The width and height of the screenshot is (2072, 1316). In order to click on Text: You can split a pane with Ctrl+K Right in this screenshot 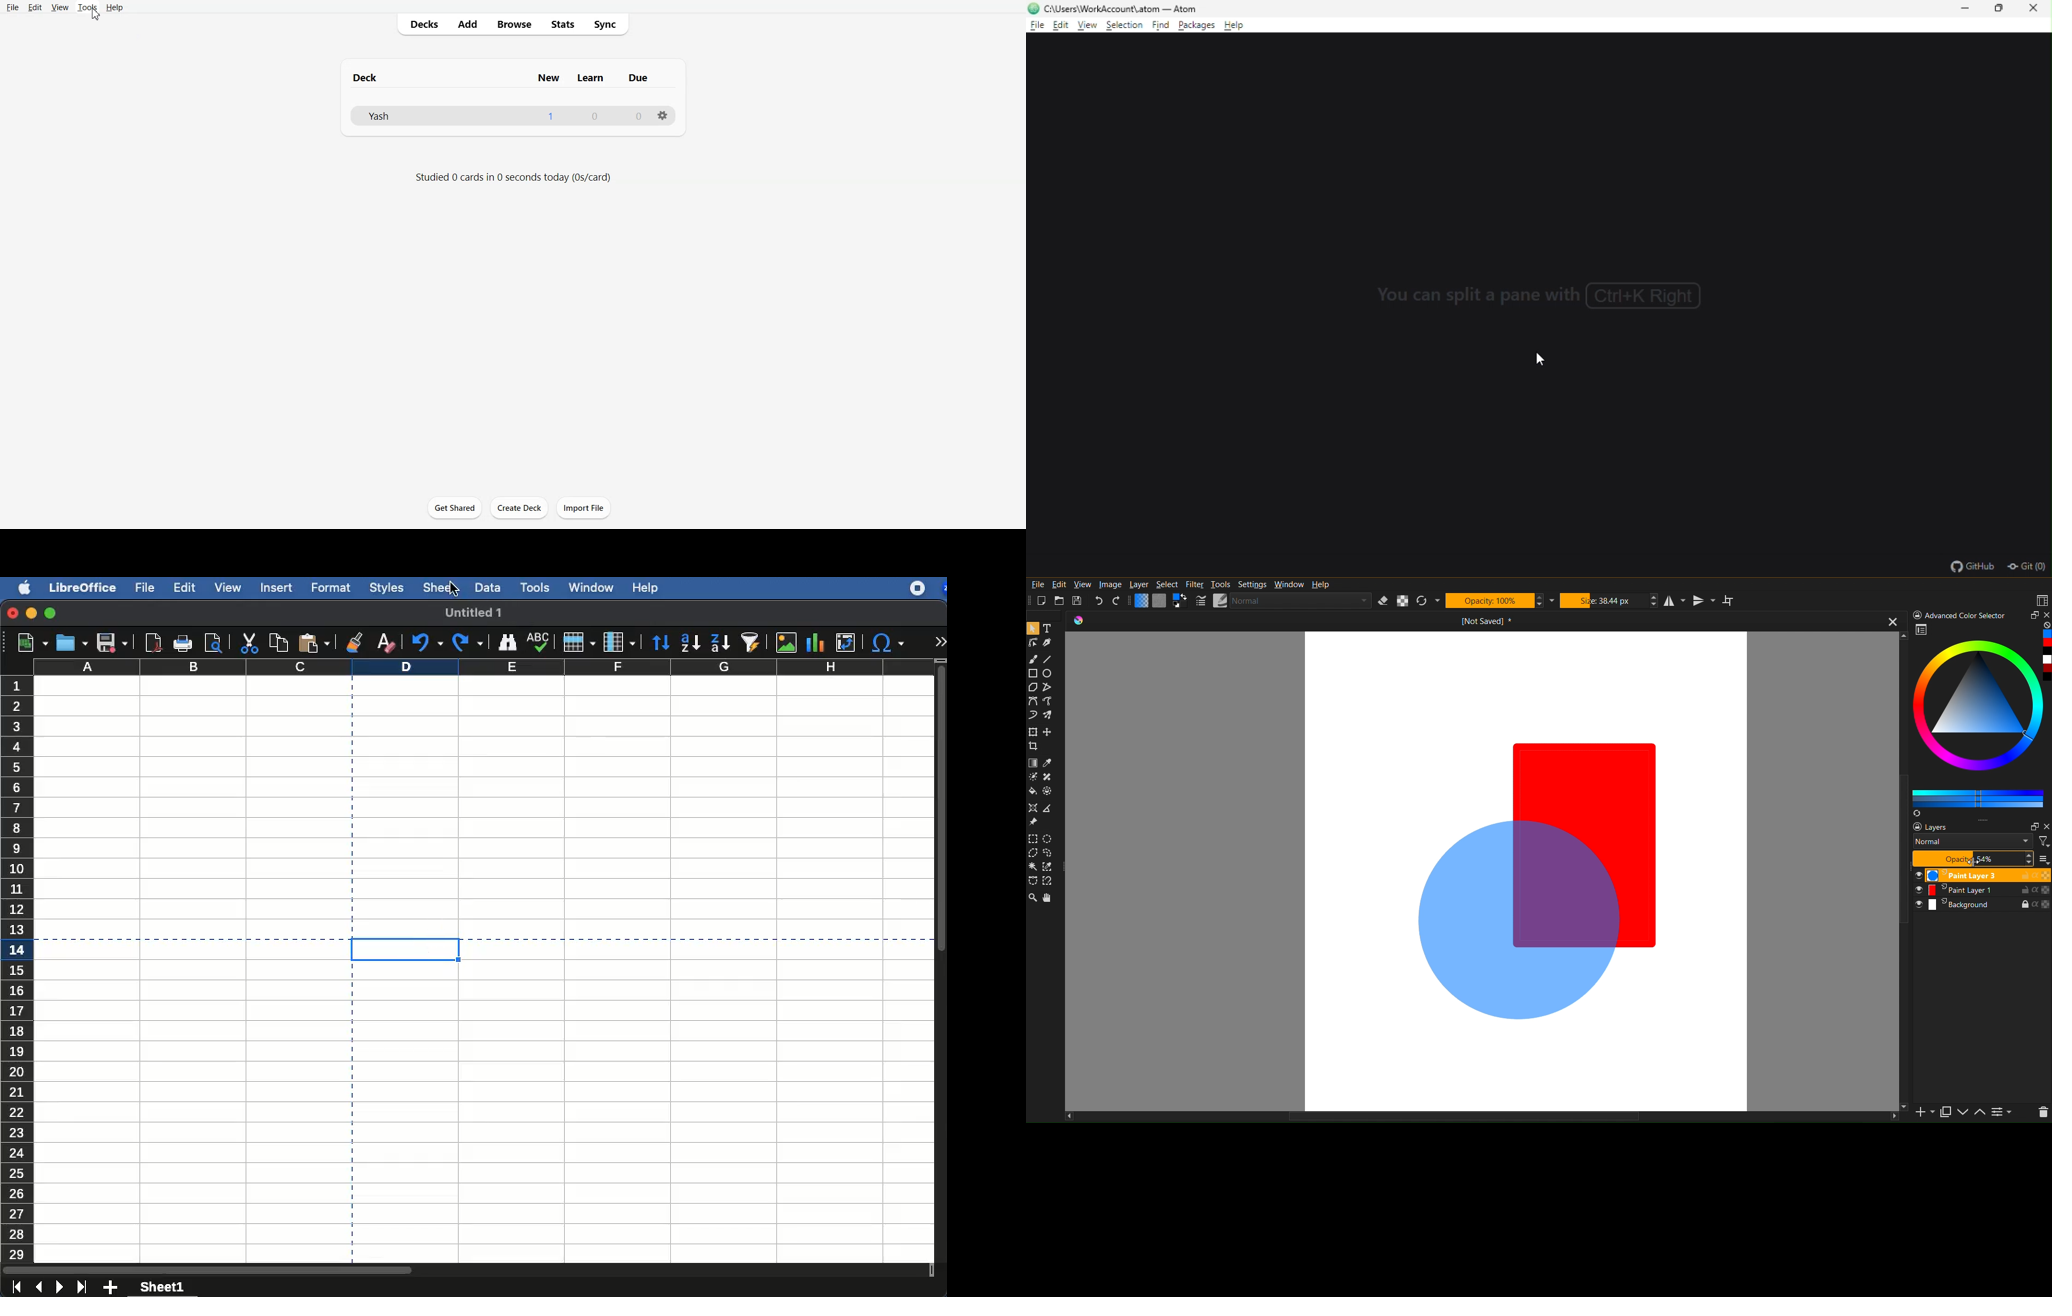, I will do `click(1540, 292)`.